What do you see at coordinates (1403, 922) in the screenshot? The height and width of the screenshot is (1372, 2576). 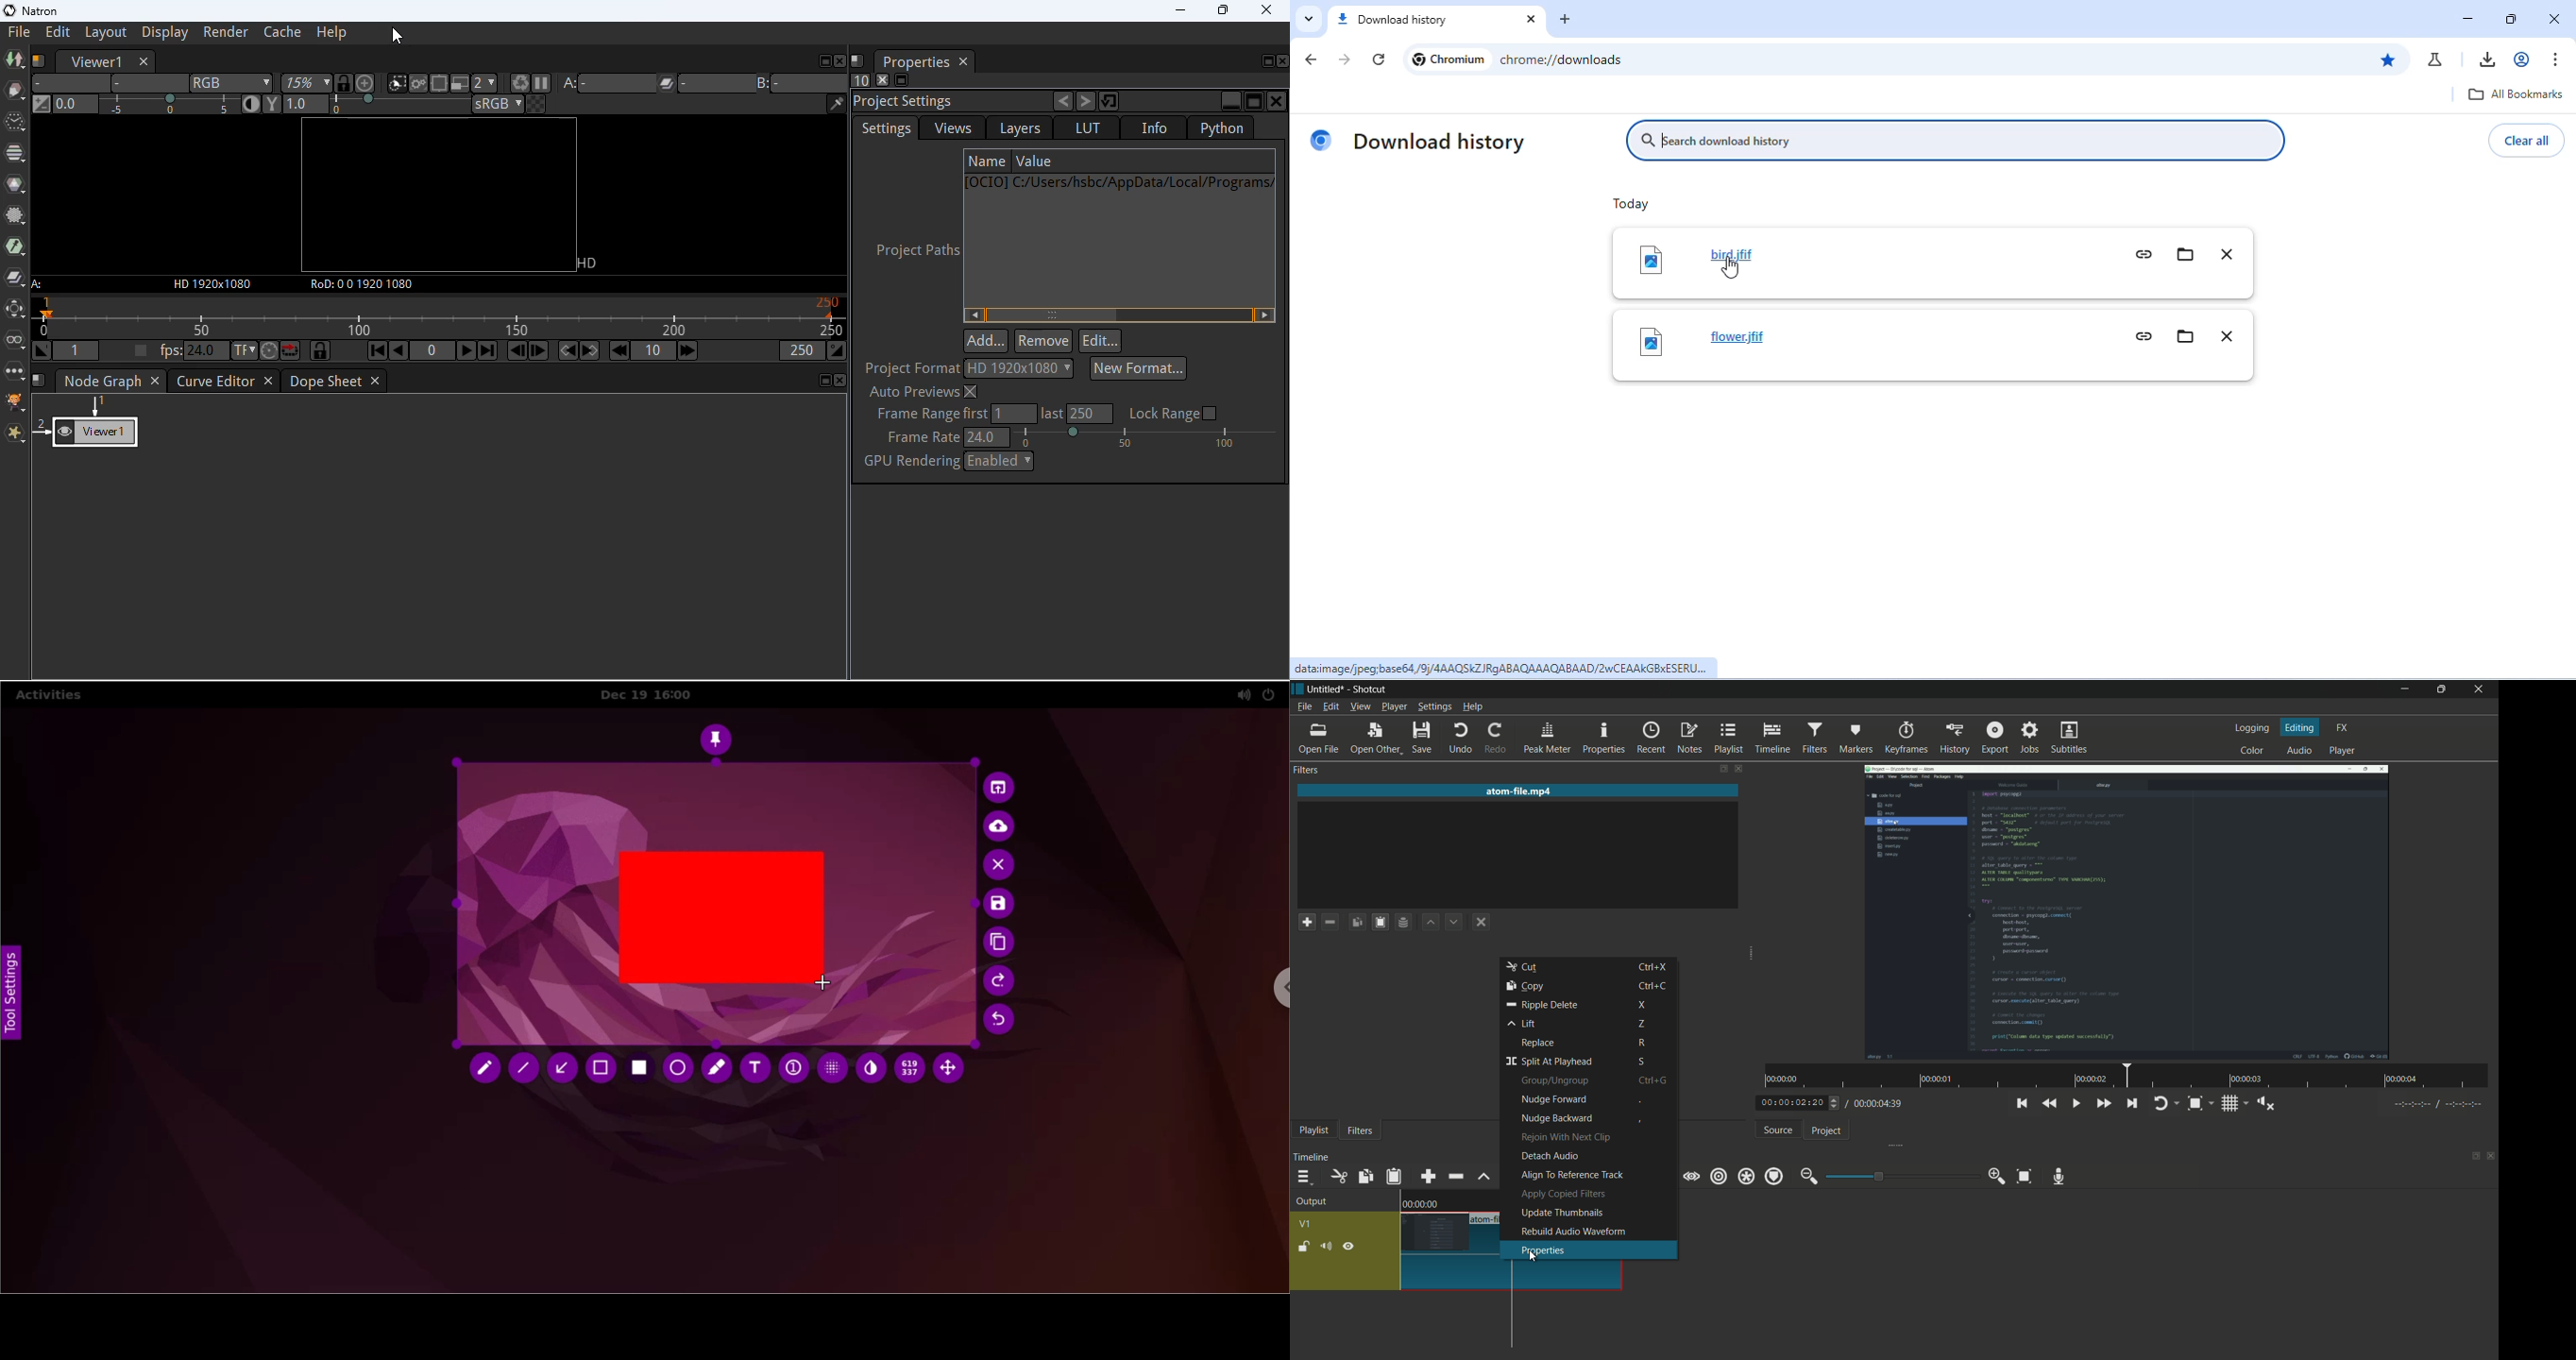 I see `save filter set` at bounding box center [1403, 922].